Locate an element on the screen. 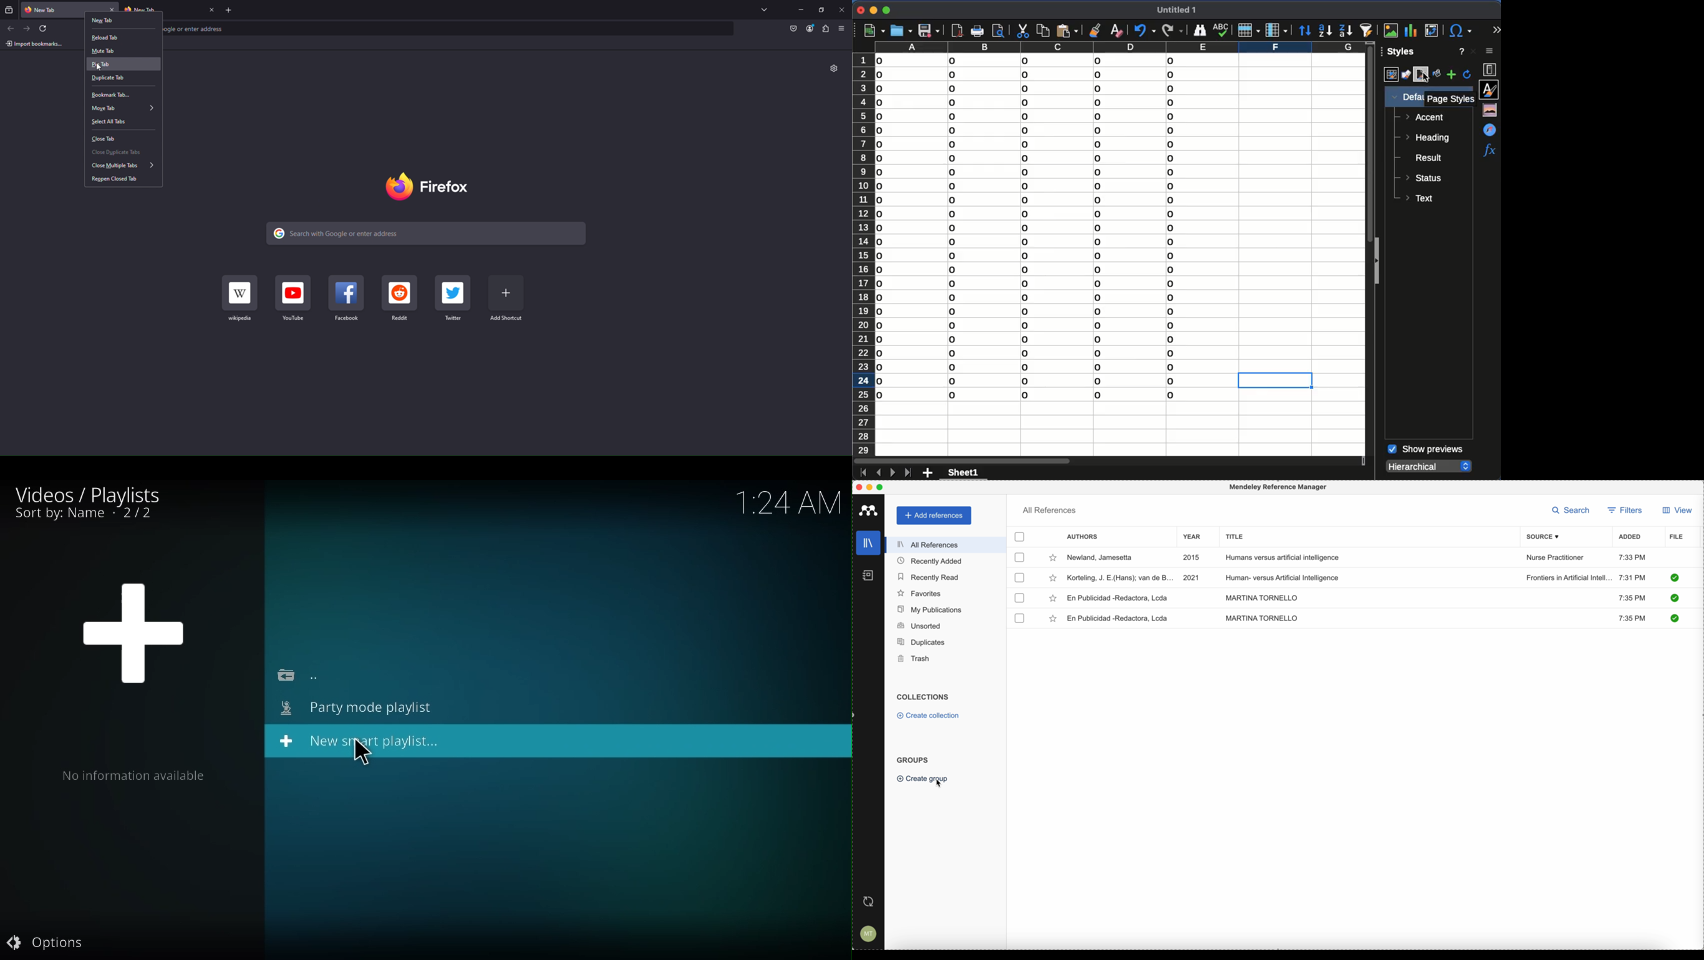 This screenshot has width=1708, height=980. save is located at coordinates (928, 31).